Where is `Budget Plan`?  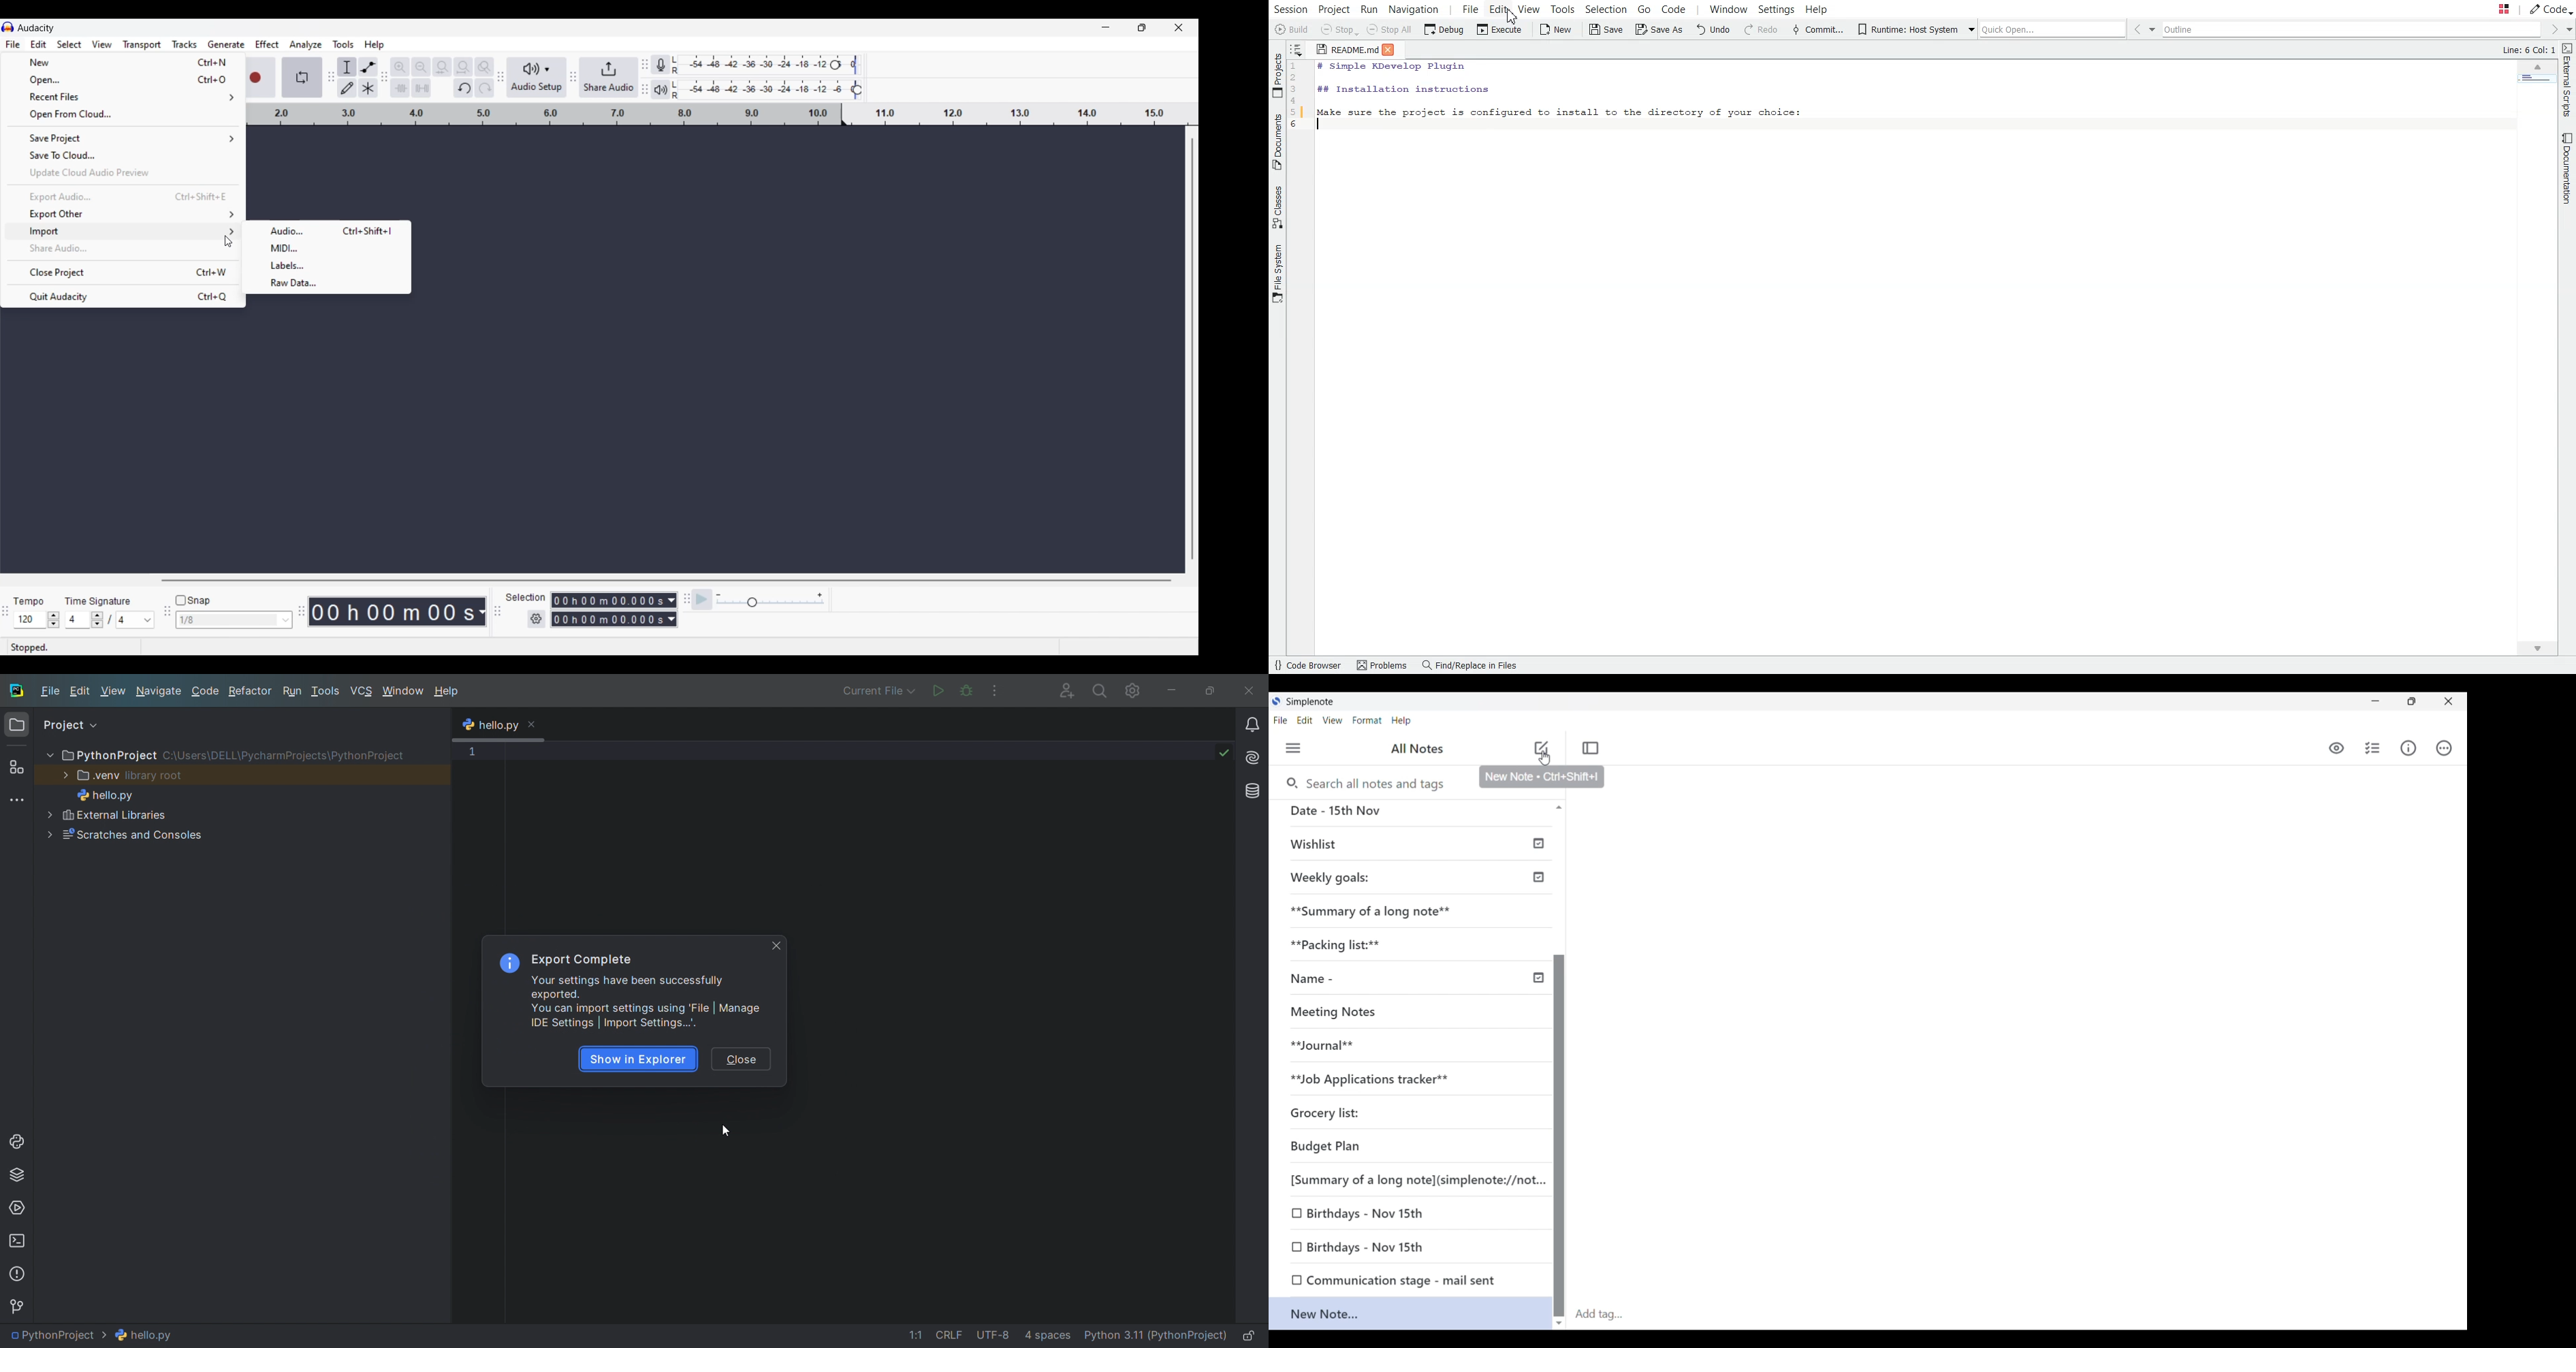
Budget Plan is located at coordinates (1338, 1146).